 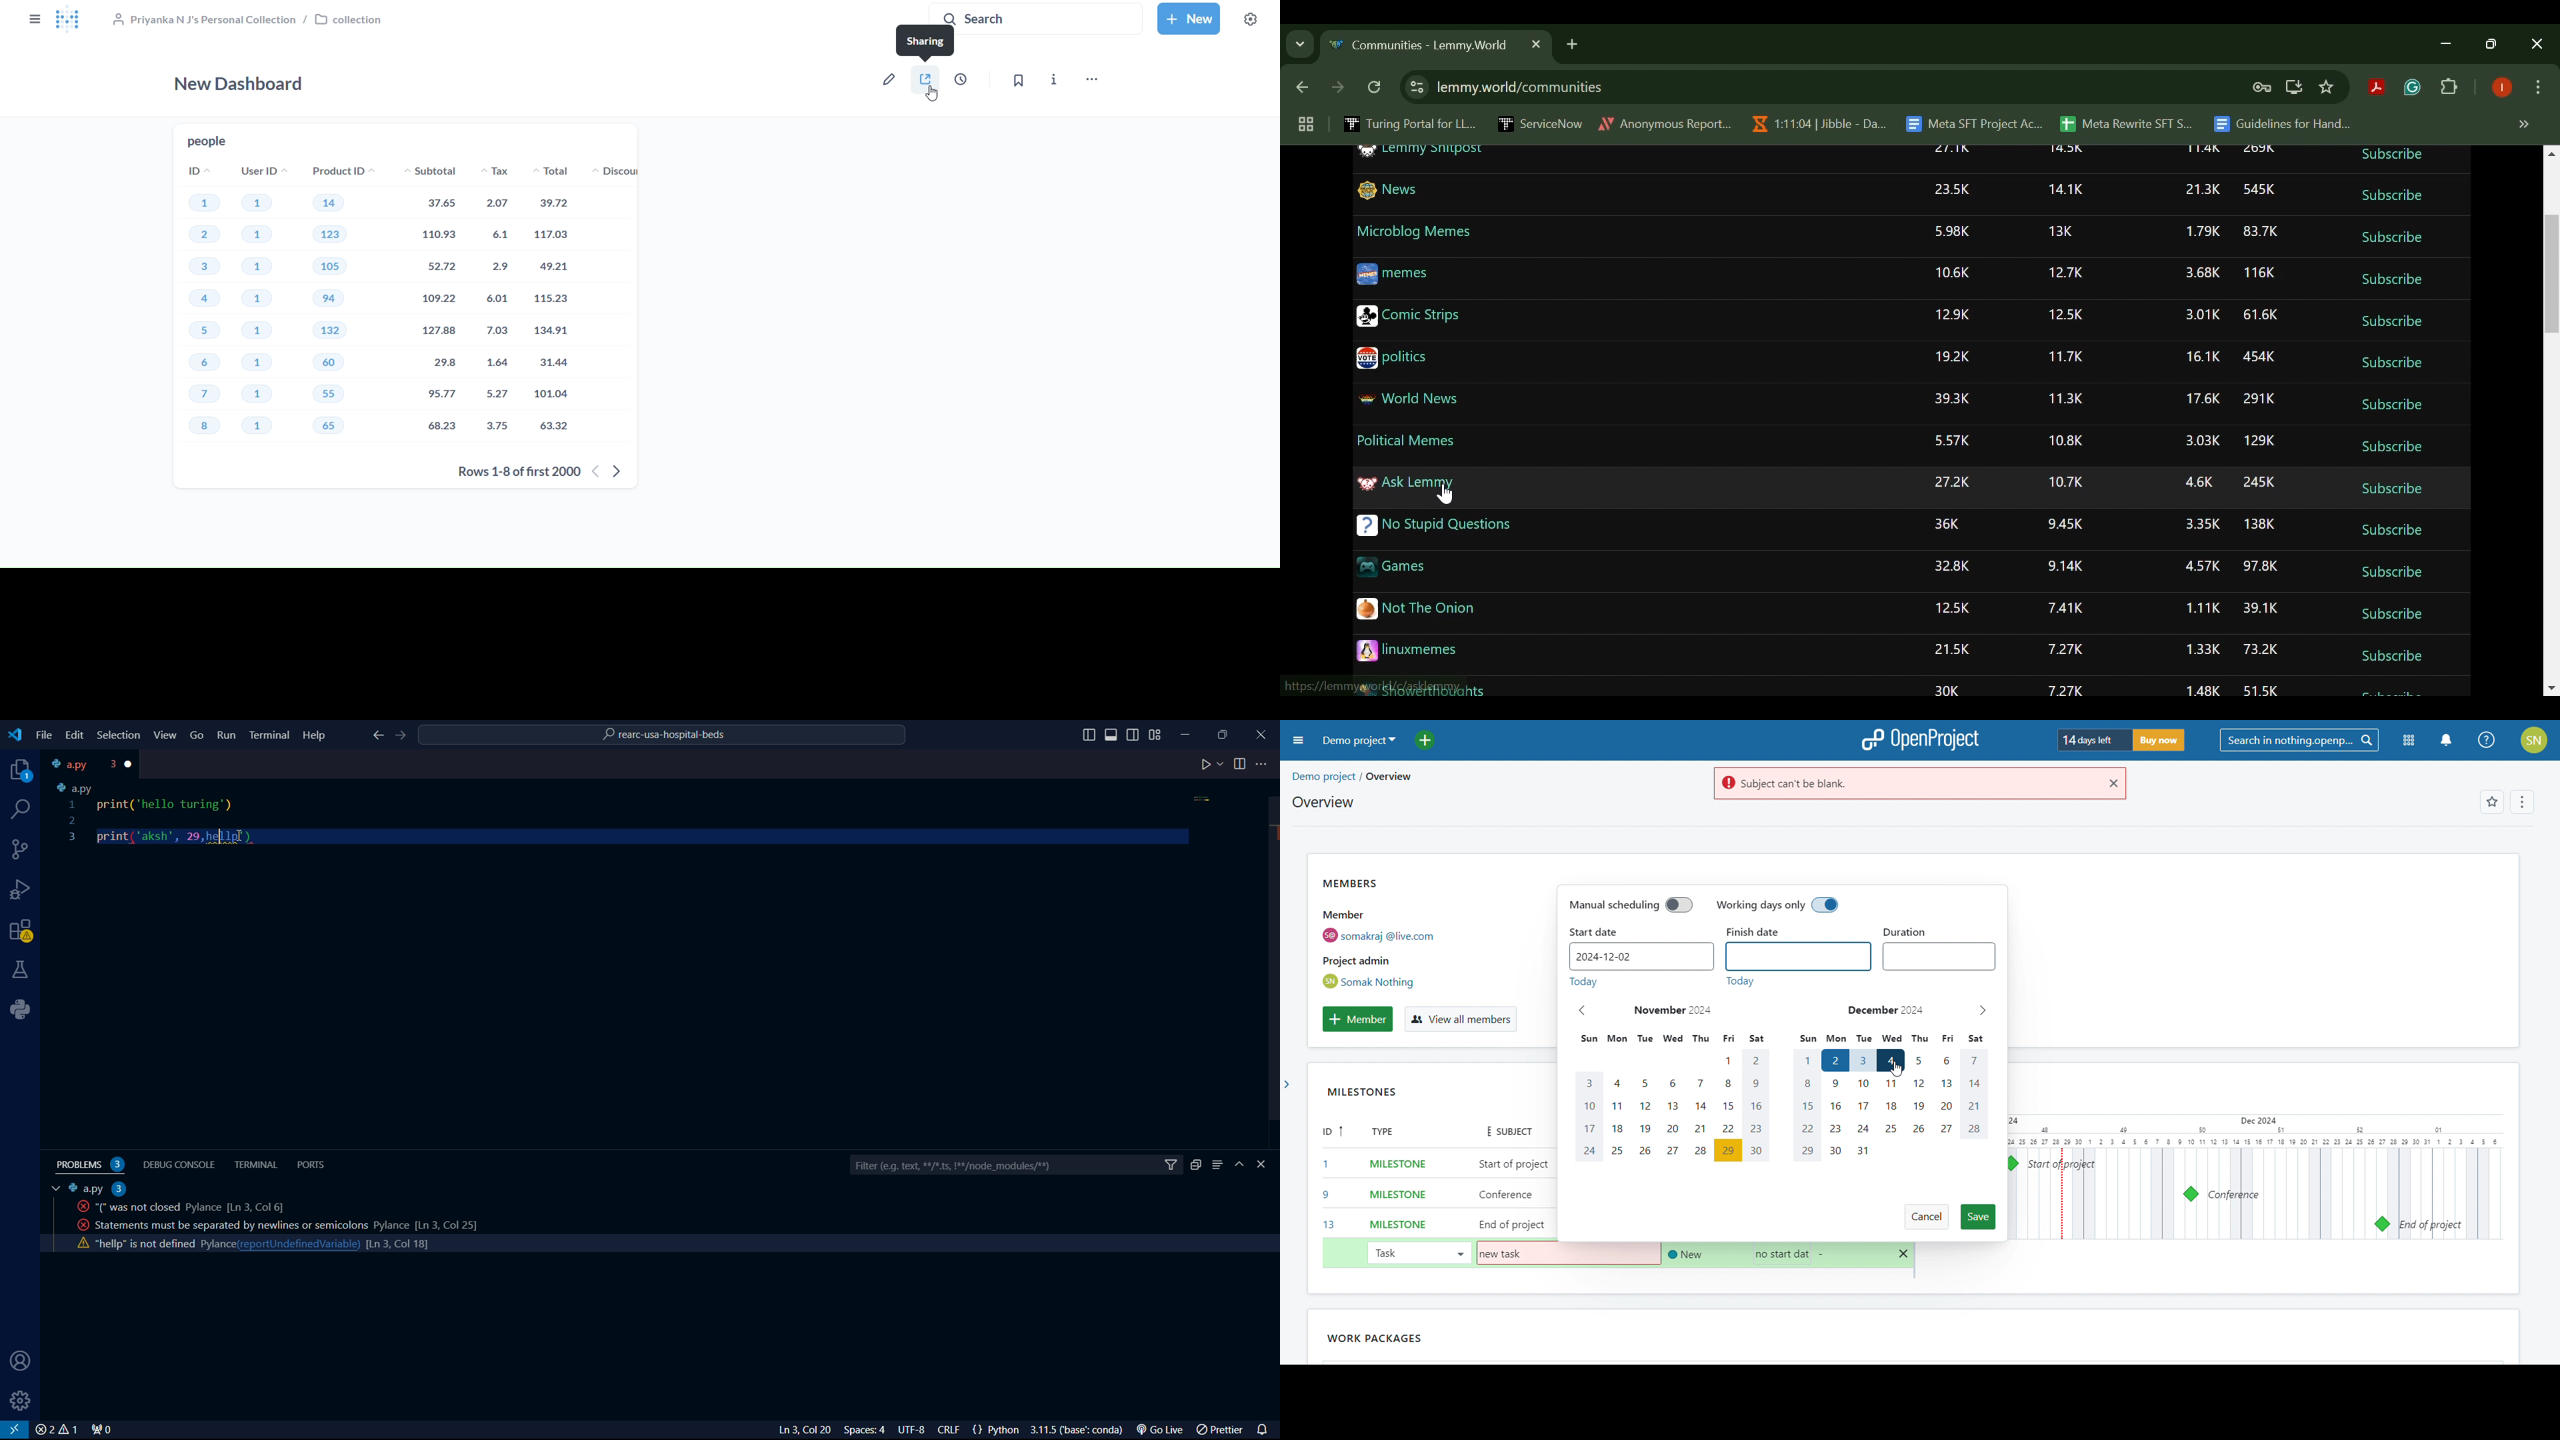 I want to click on Bookmark Site Button, so click(x=2326, y=88).